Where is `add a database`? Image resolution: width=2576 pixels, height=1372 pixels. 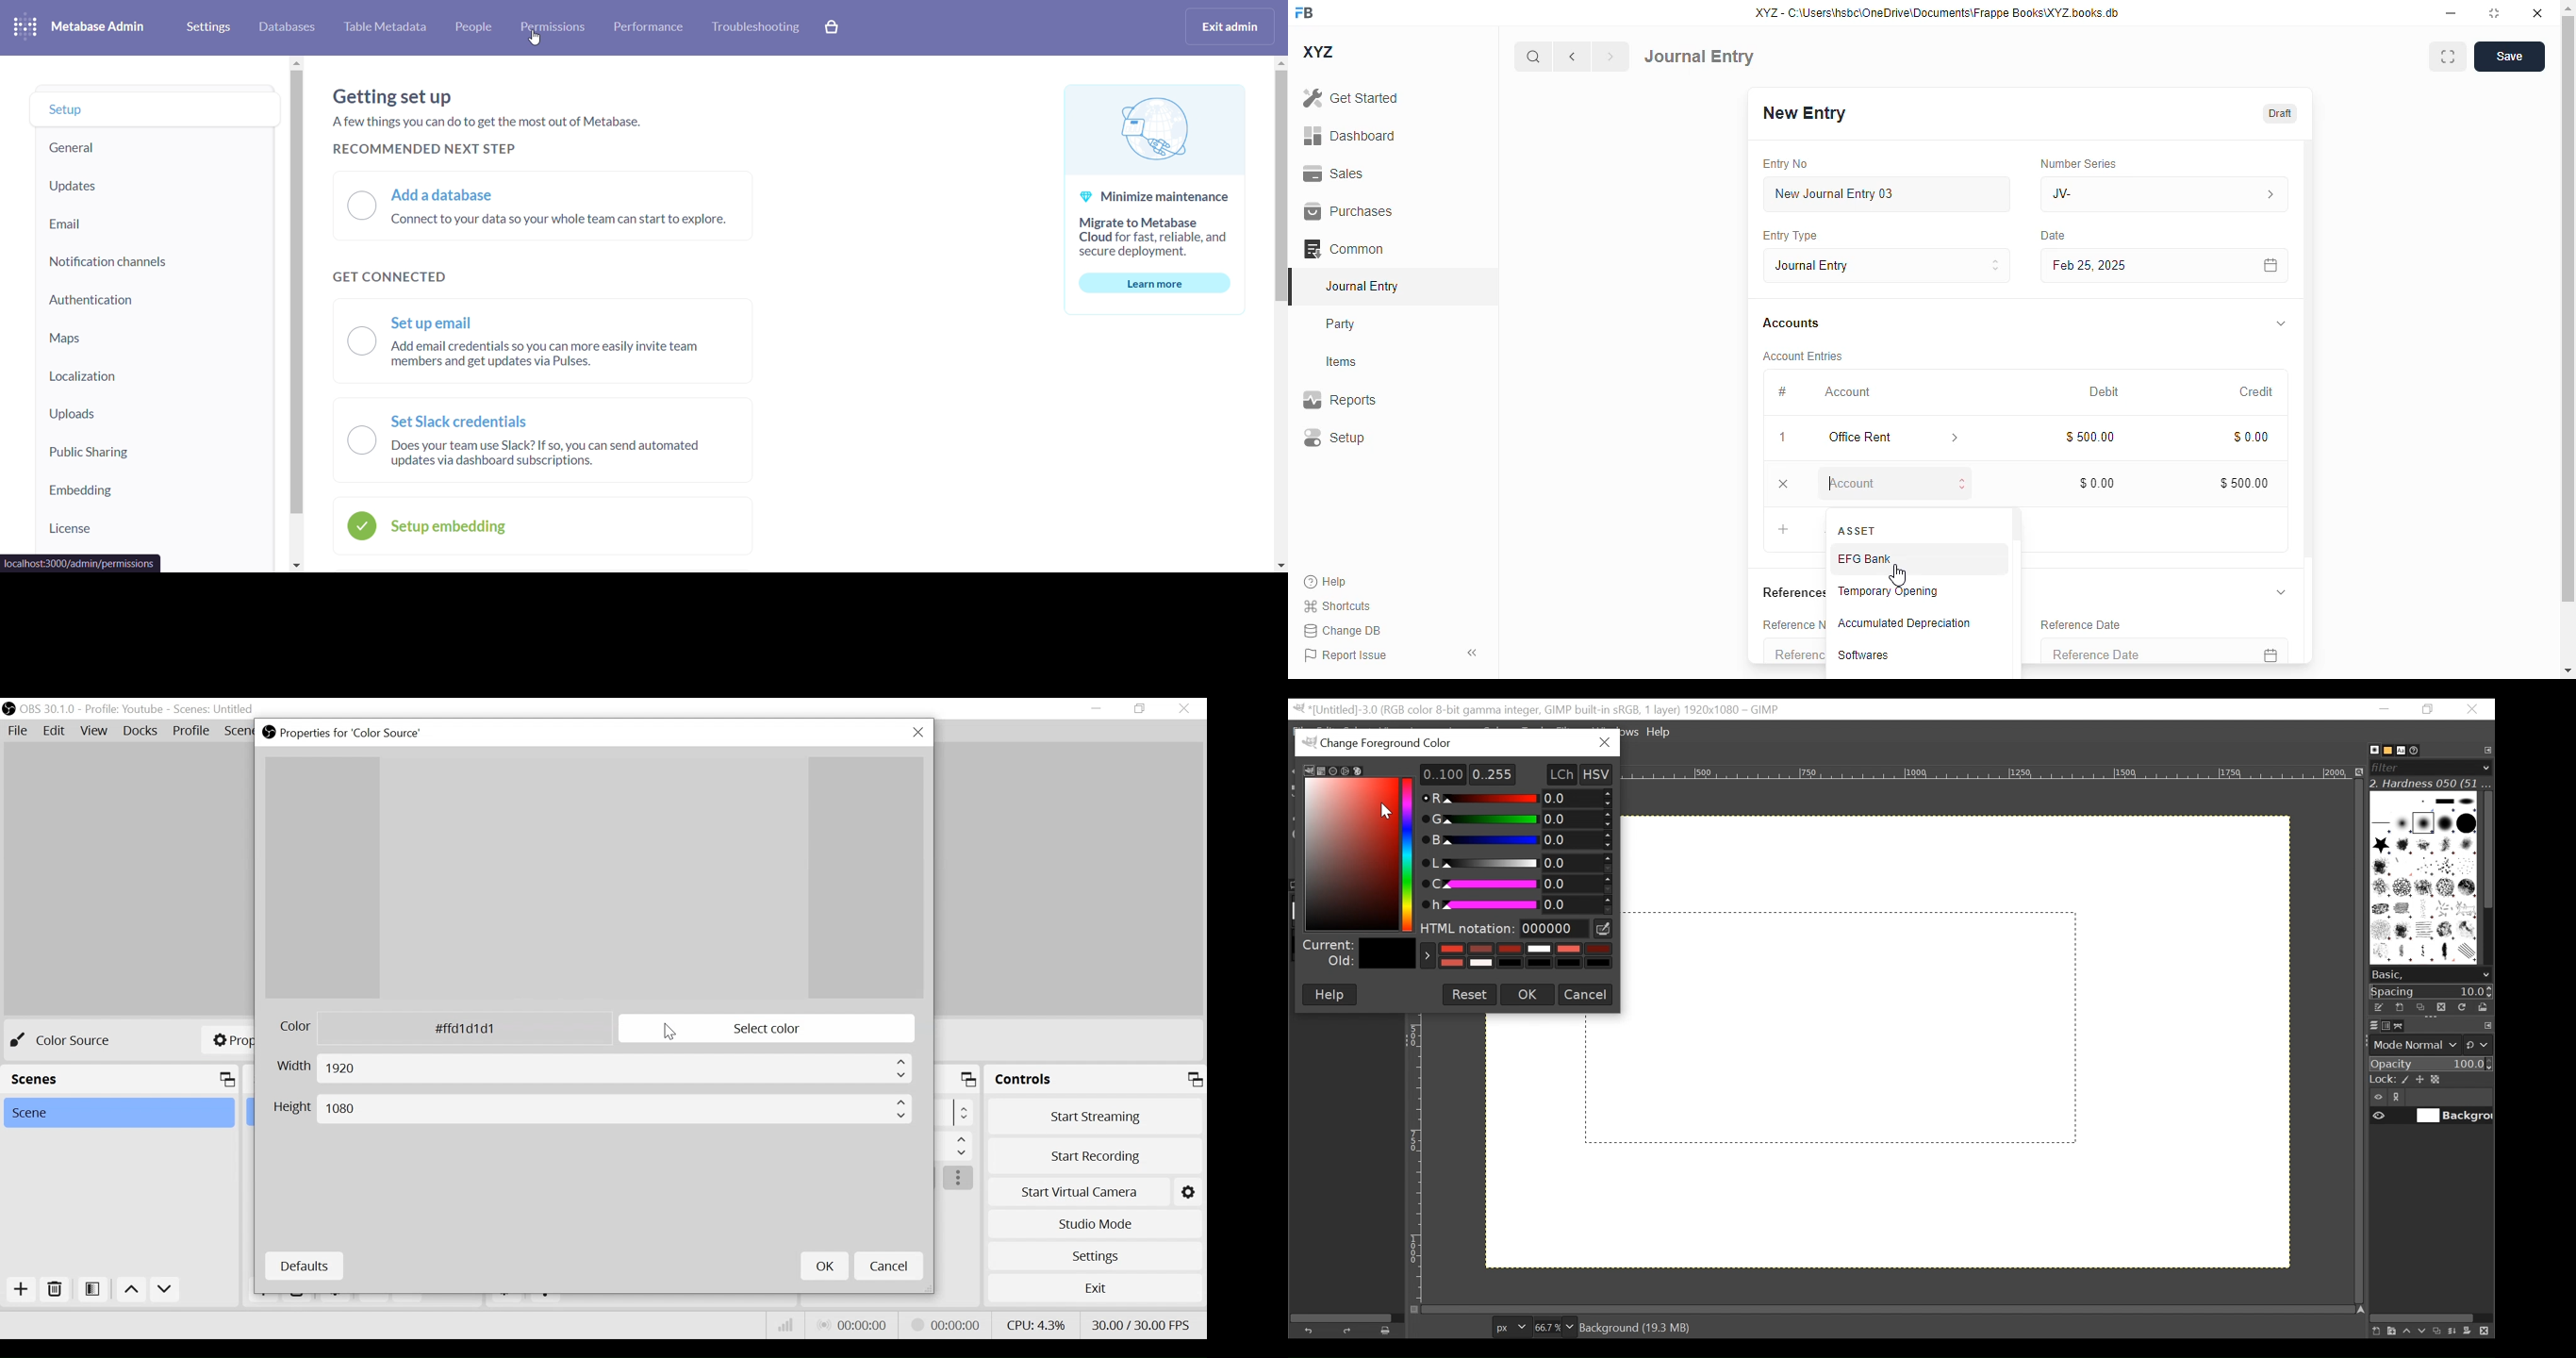 add a database is located at coordinates (542, 207).